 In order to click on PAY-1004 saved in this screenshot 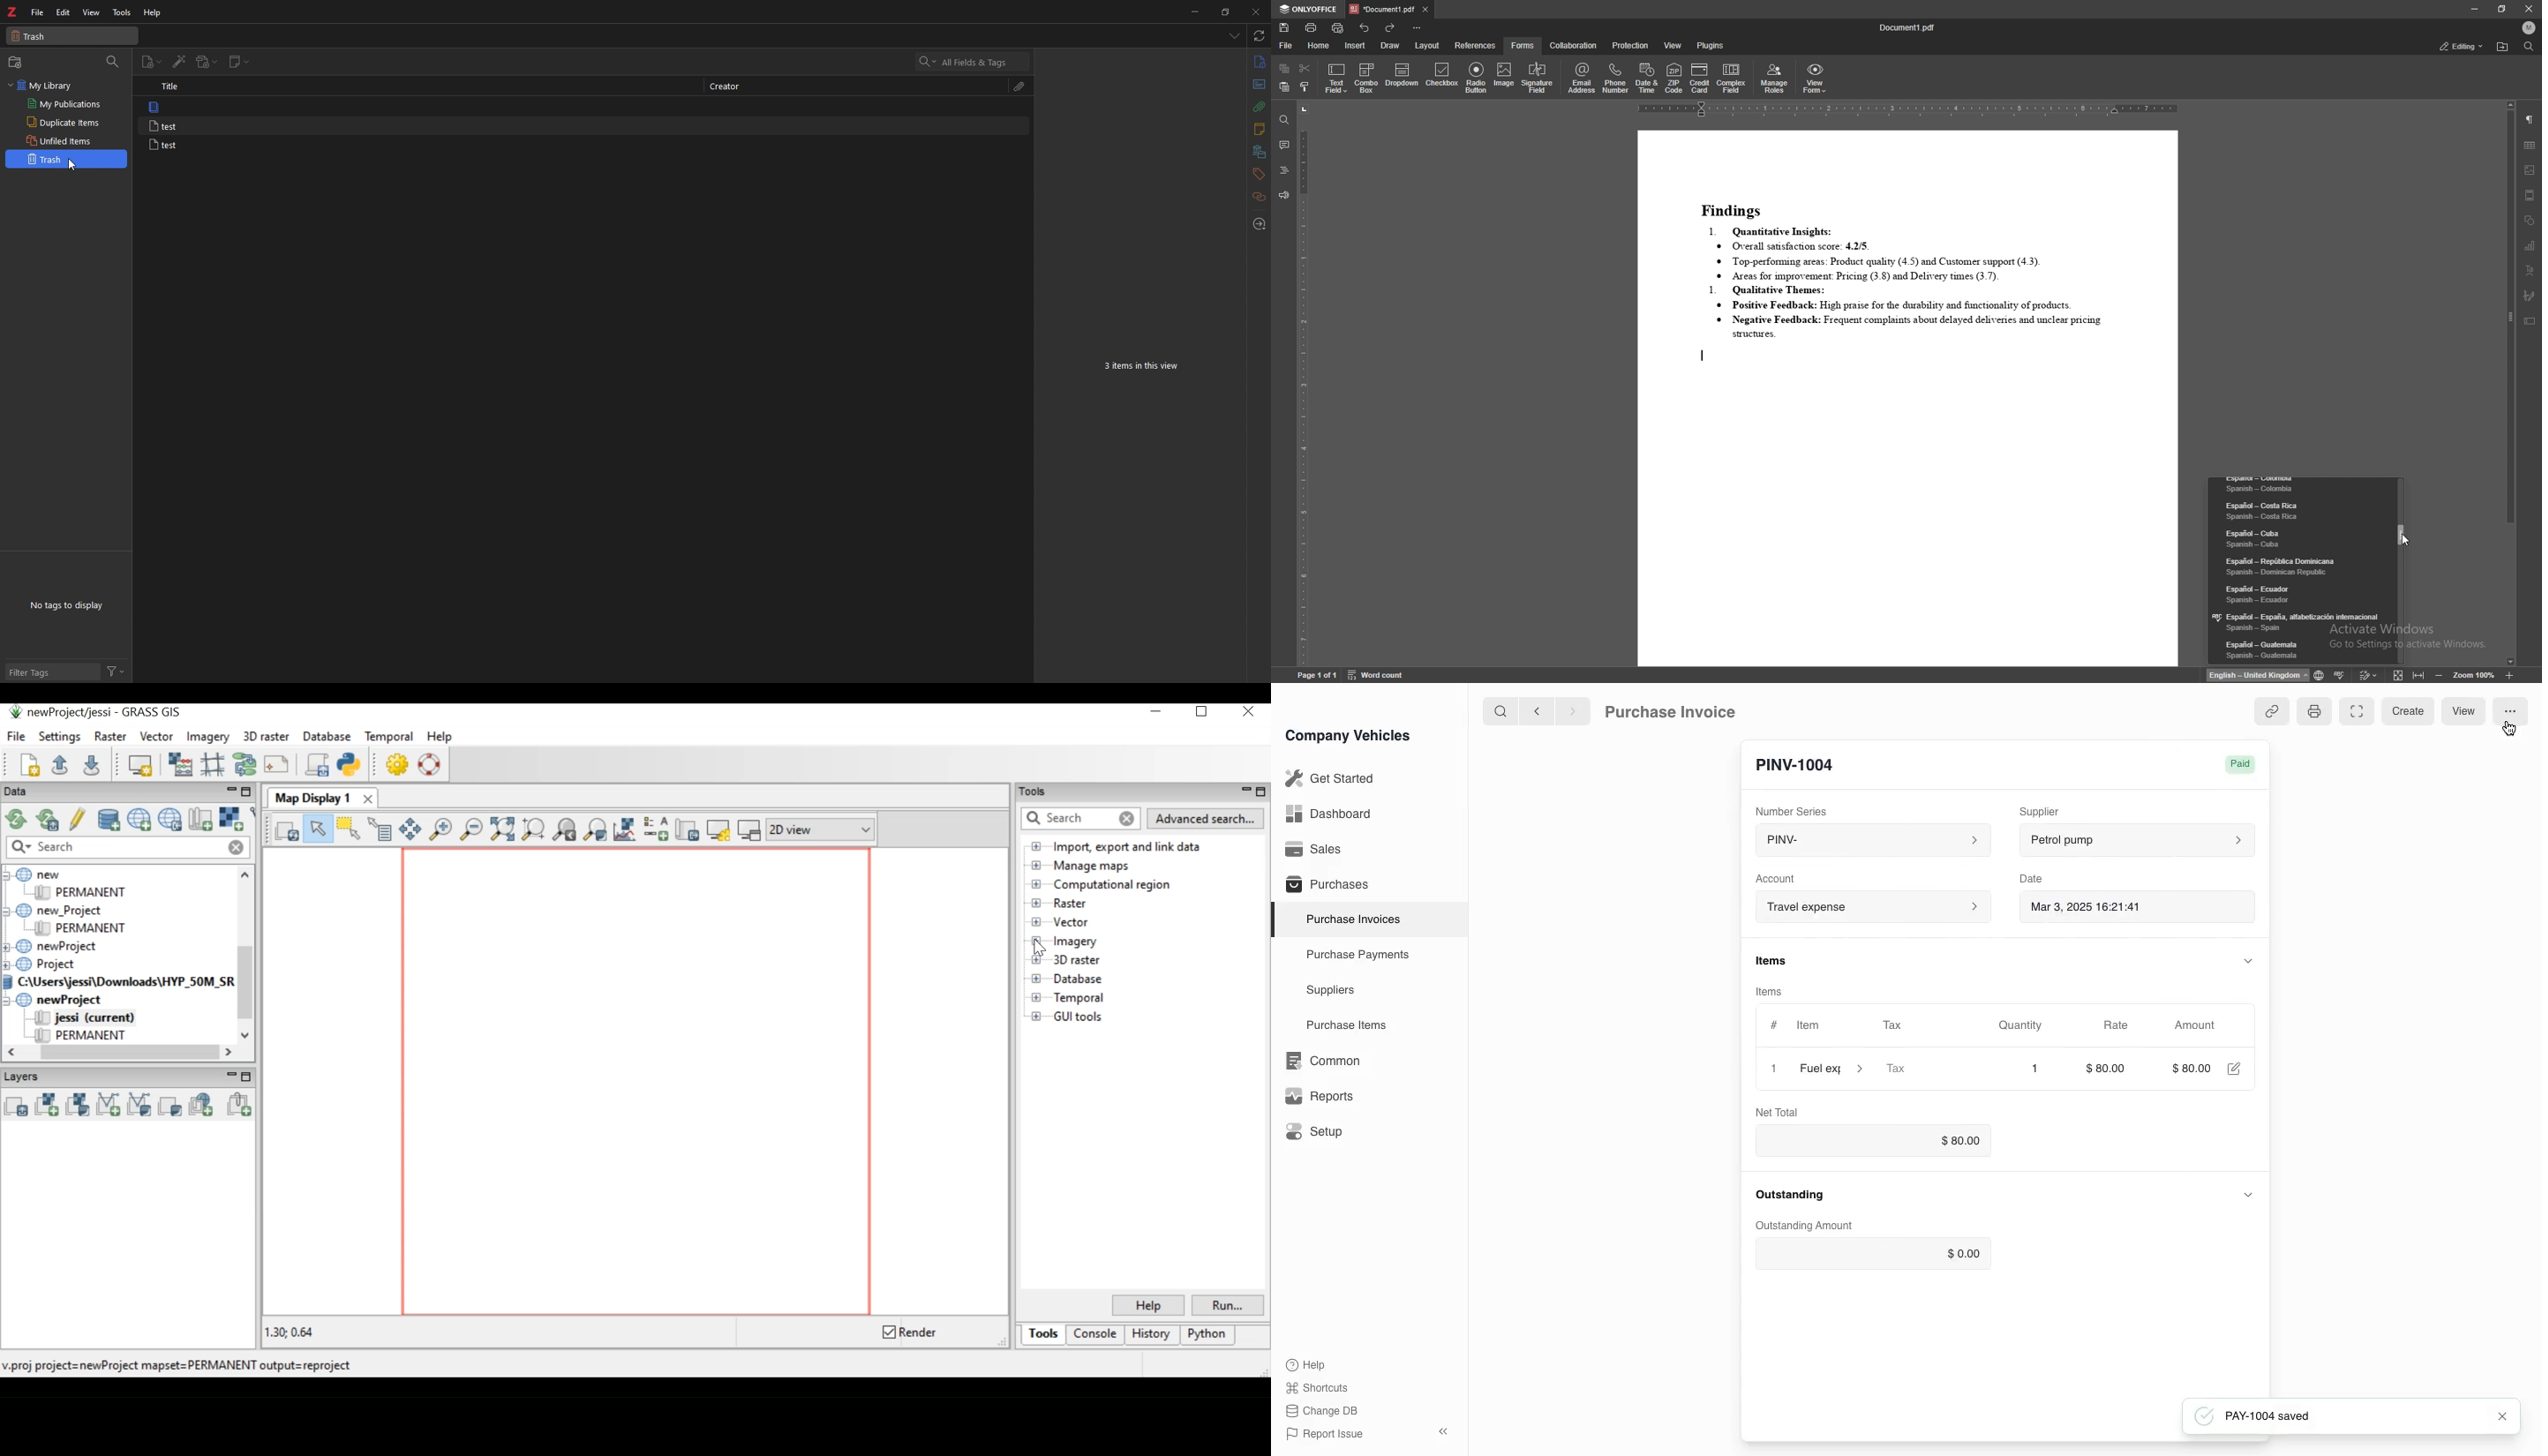, I will do `click(2355, 1416)`.